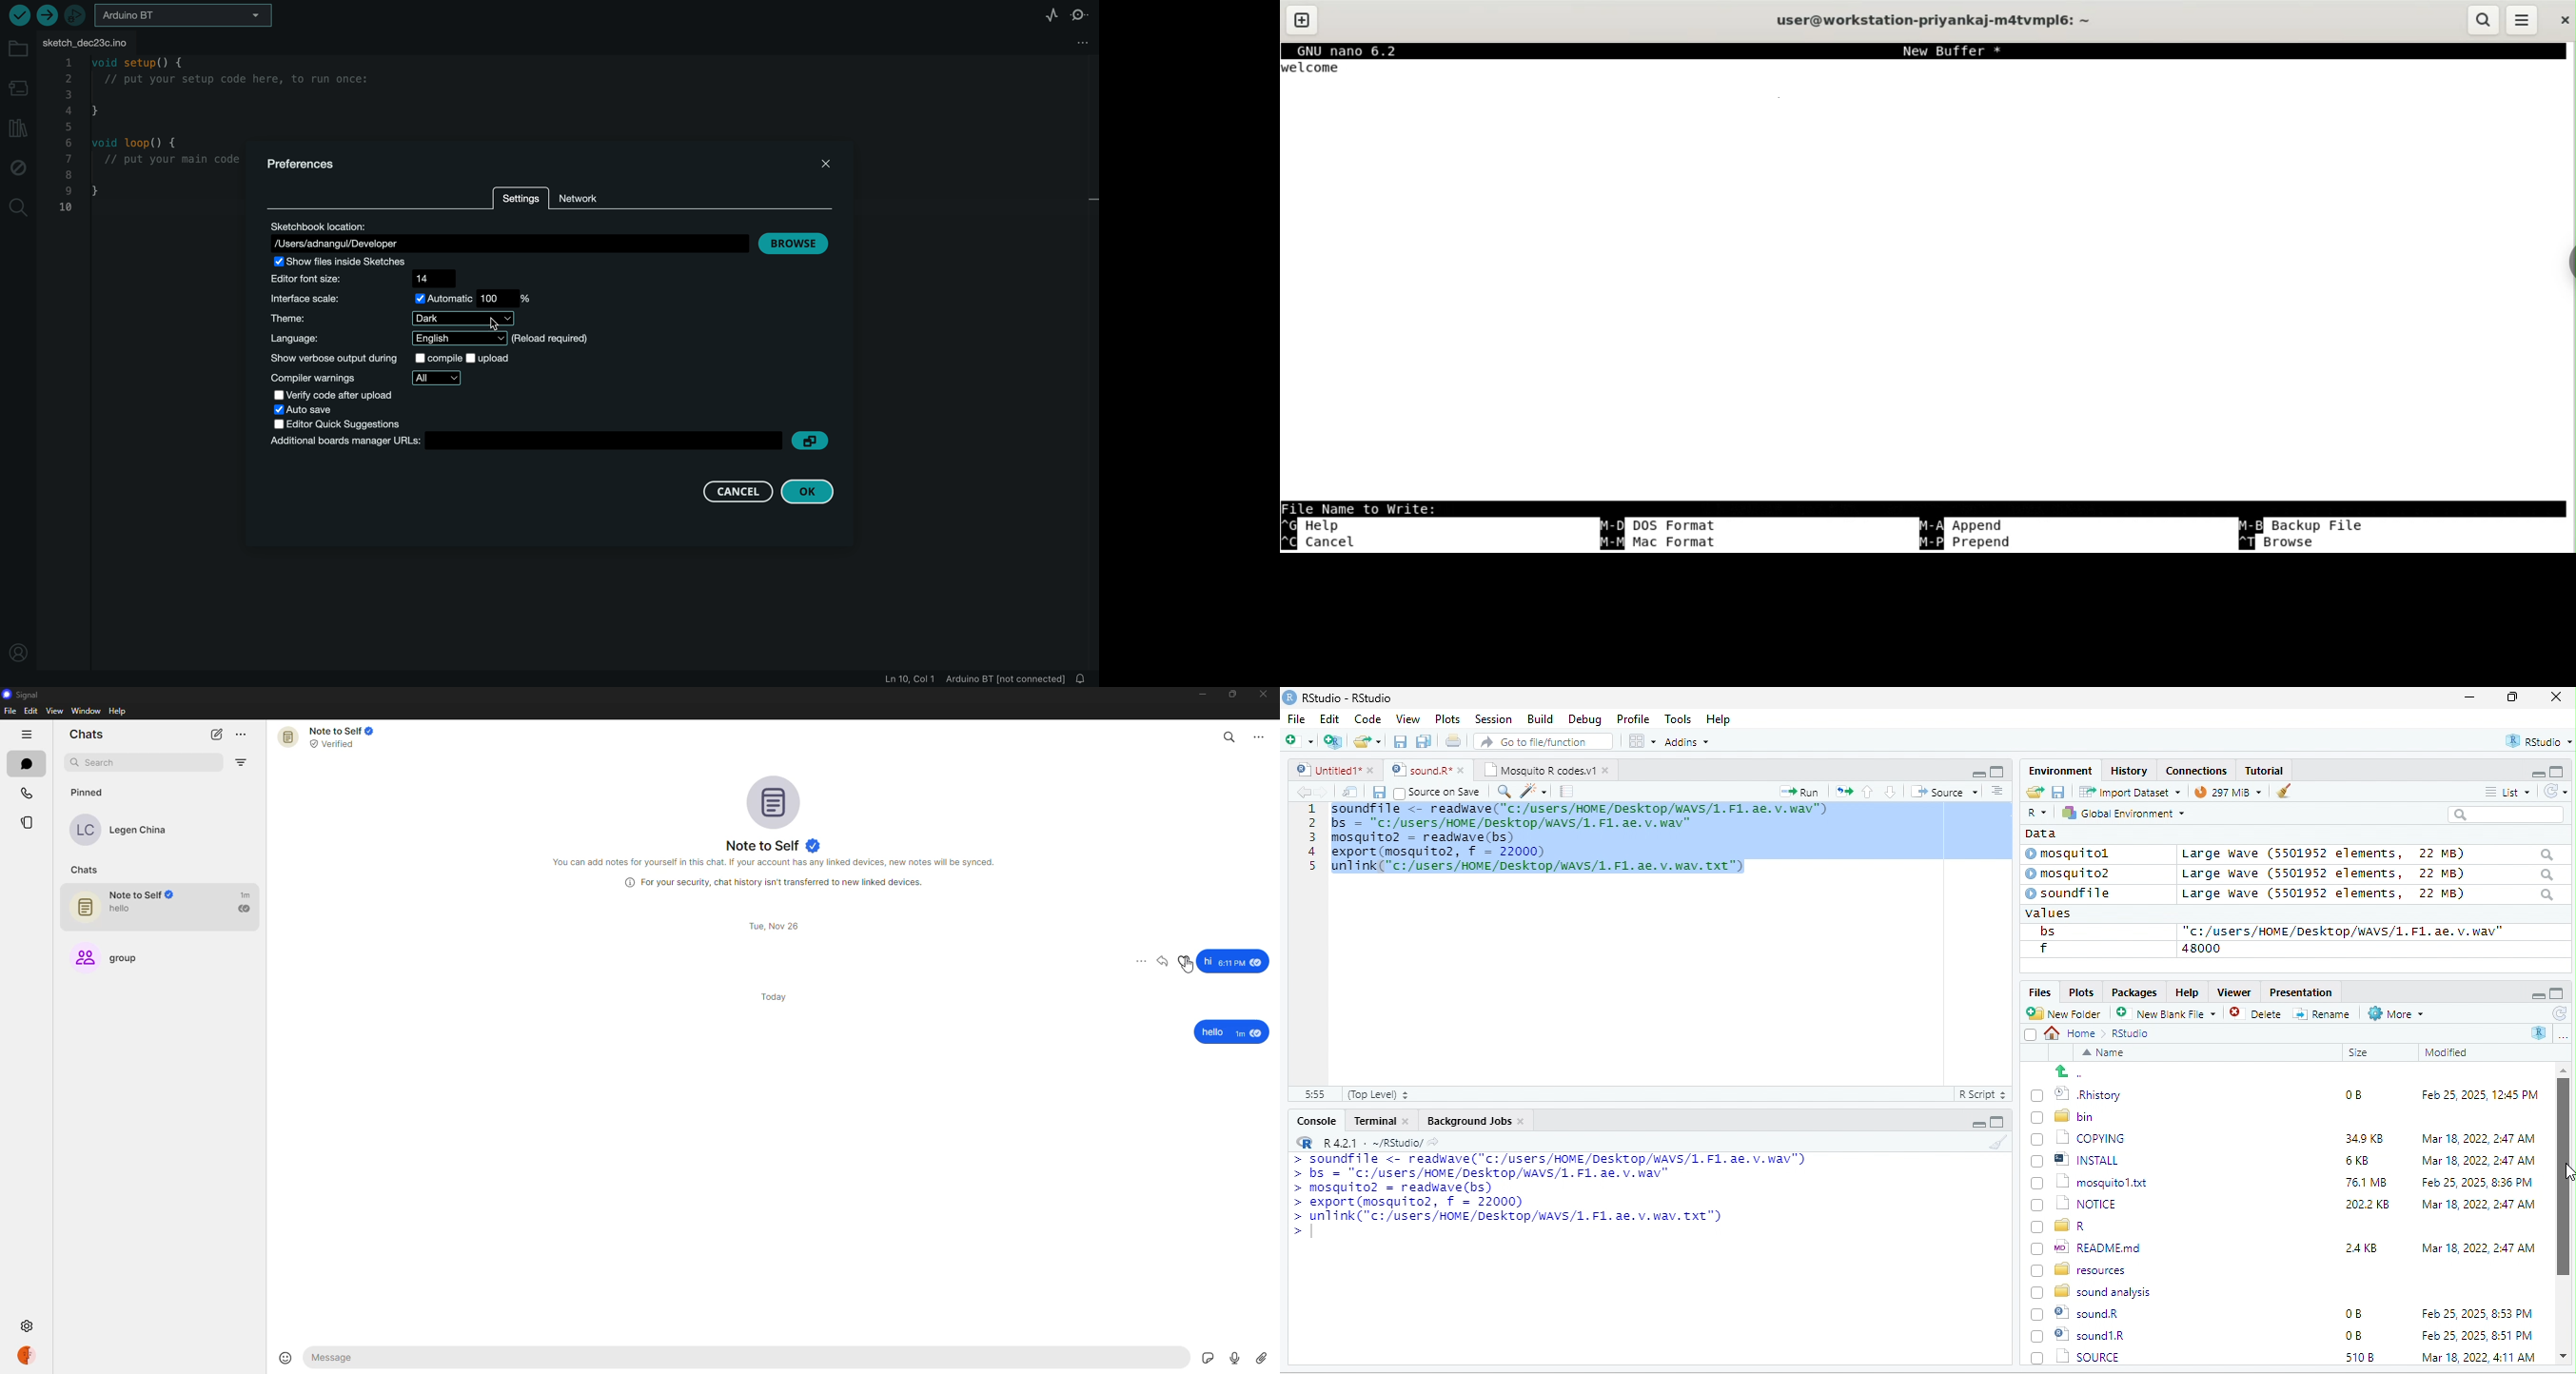 This screenshot has height=1400, width=2576. What do you see at coordinates (25, 1327) in the screenshot?
I see `settings` at bounding box center [25, 1327].